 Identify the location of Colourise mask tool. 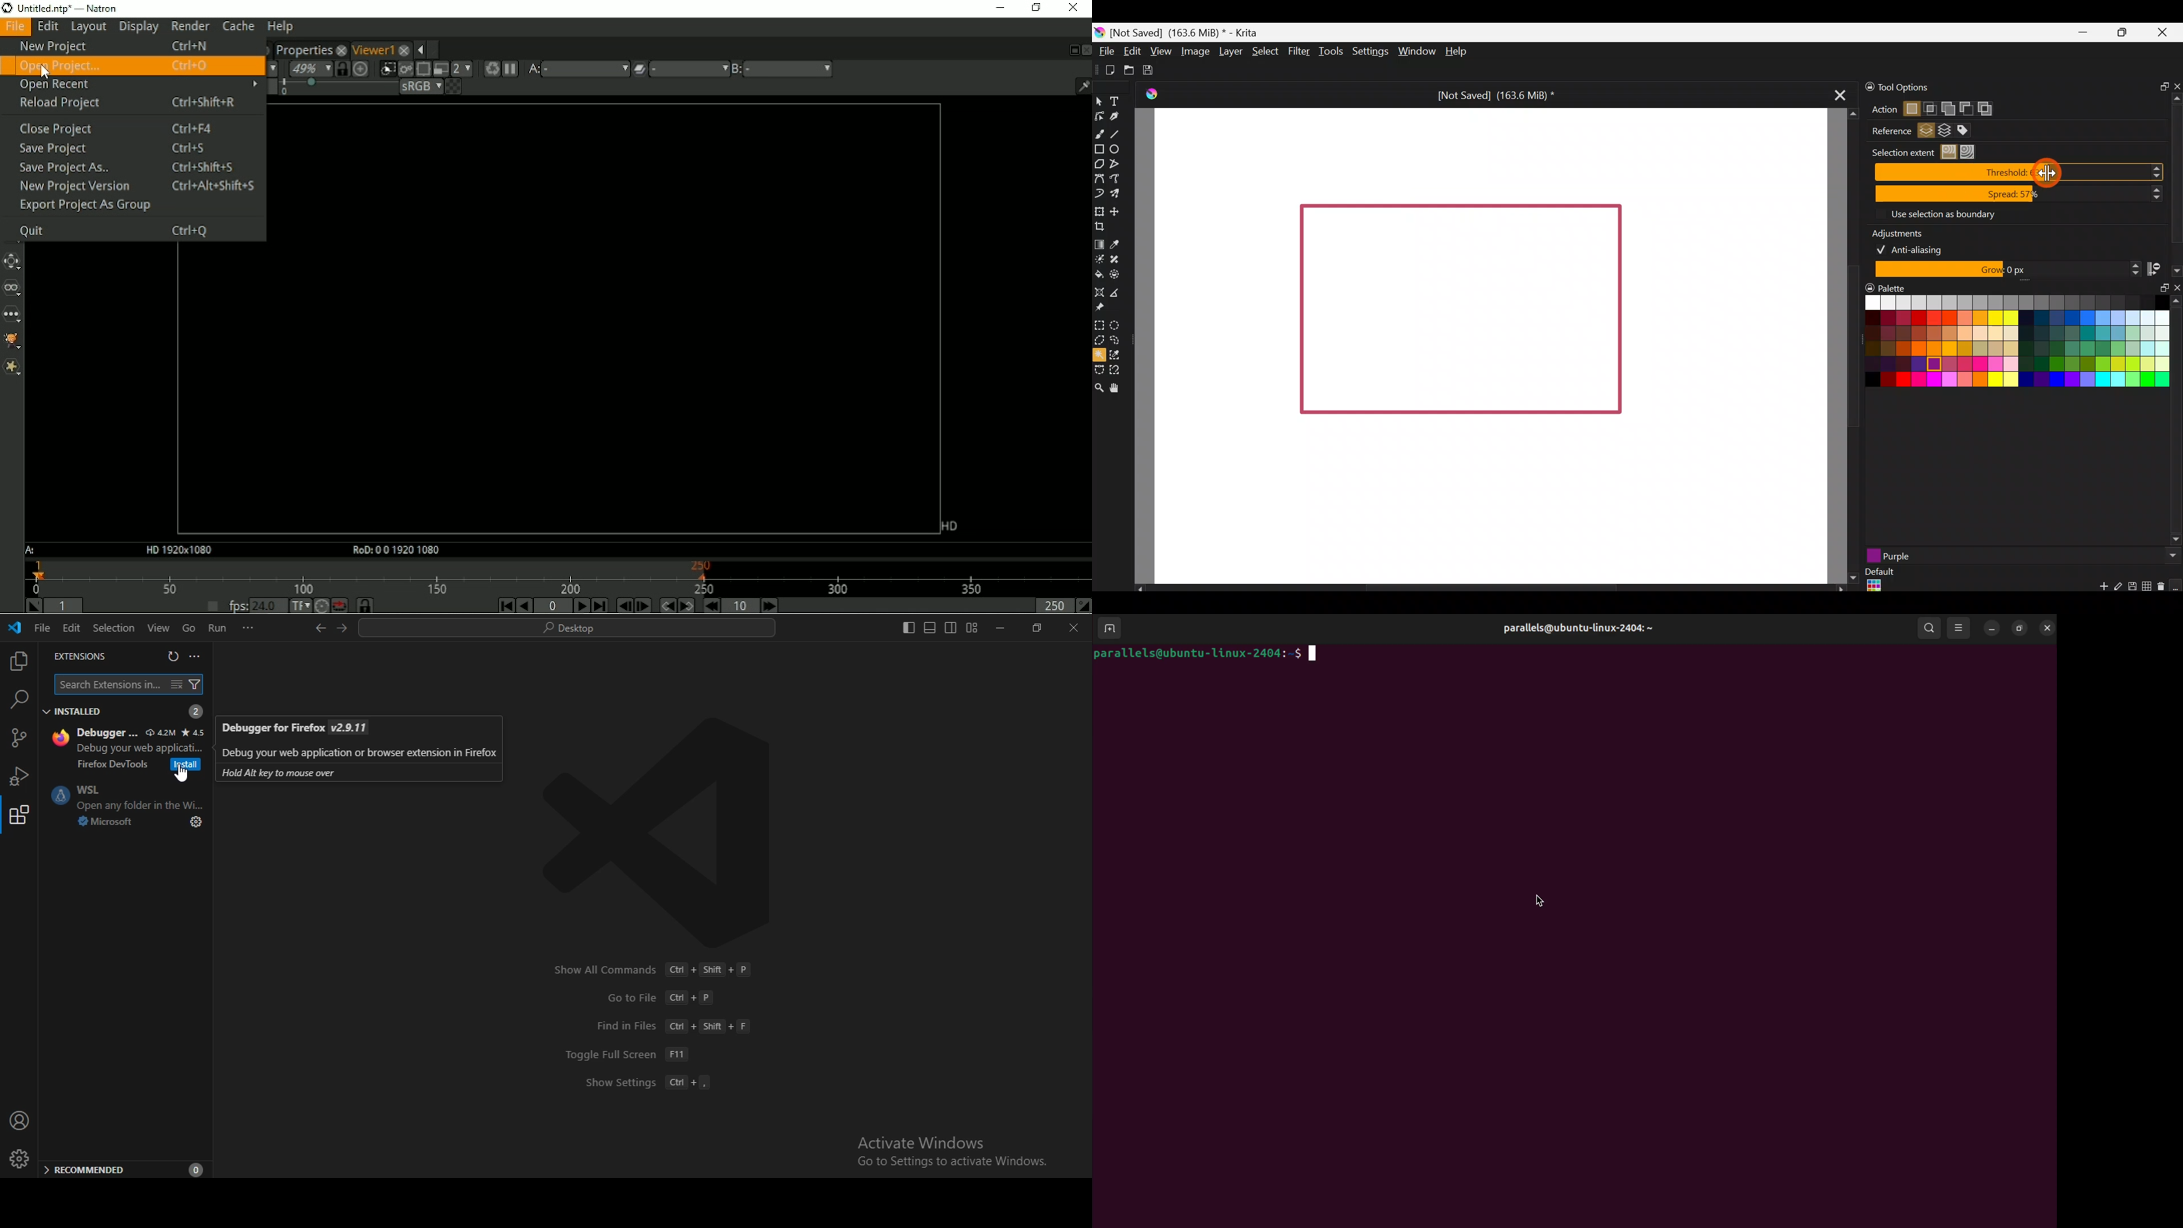
(1099, 260).